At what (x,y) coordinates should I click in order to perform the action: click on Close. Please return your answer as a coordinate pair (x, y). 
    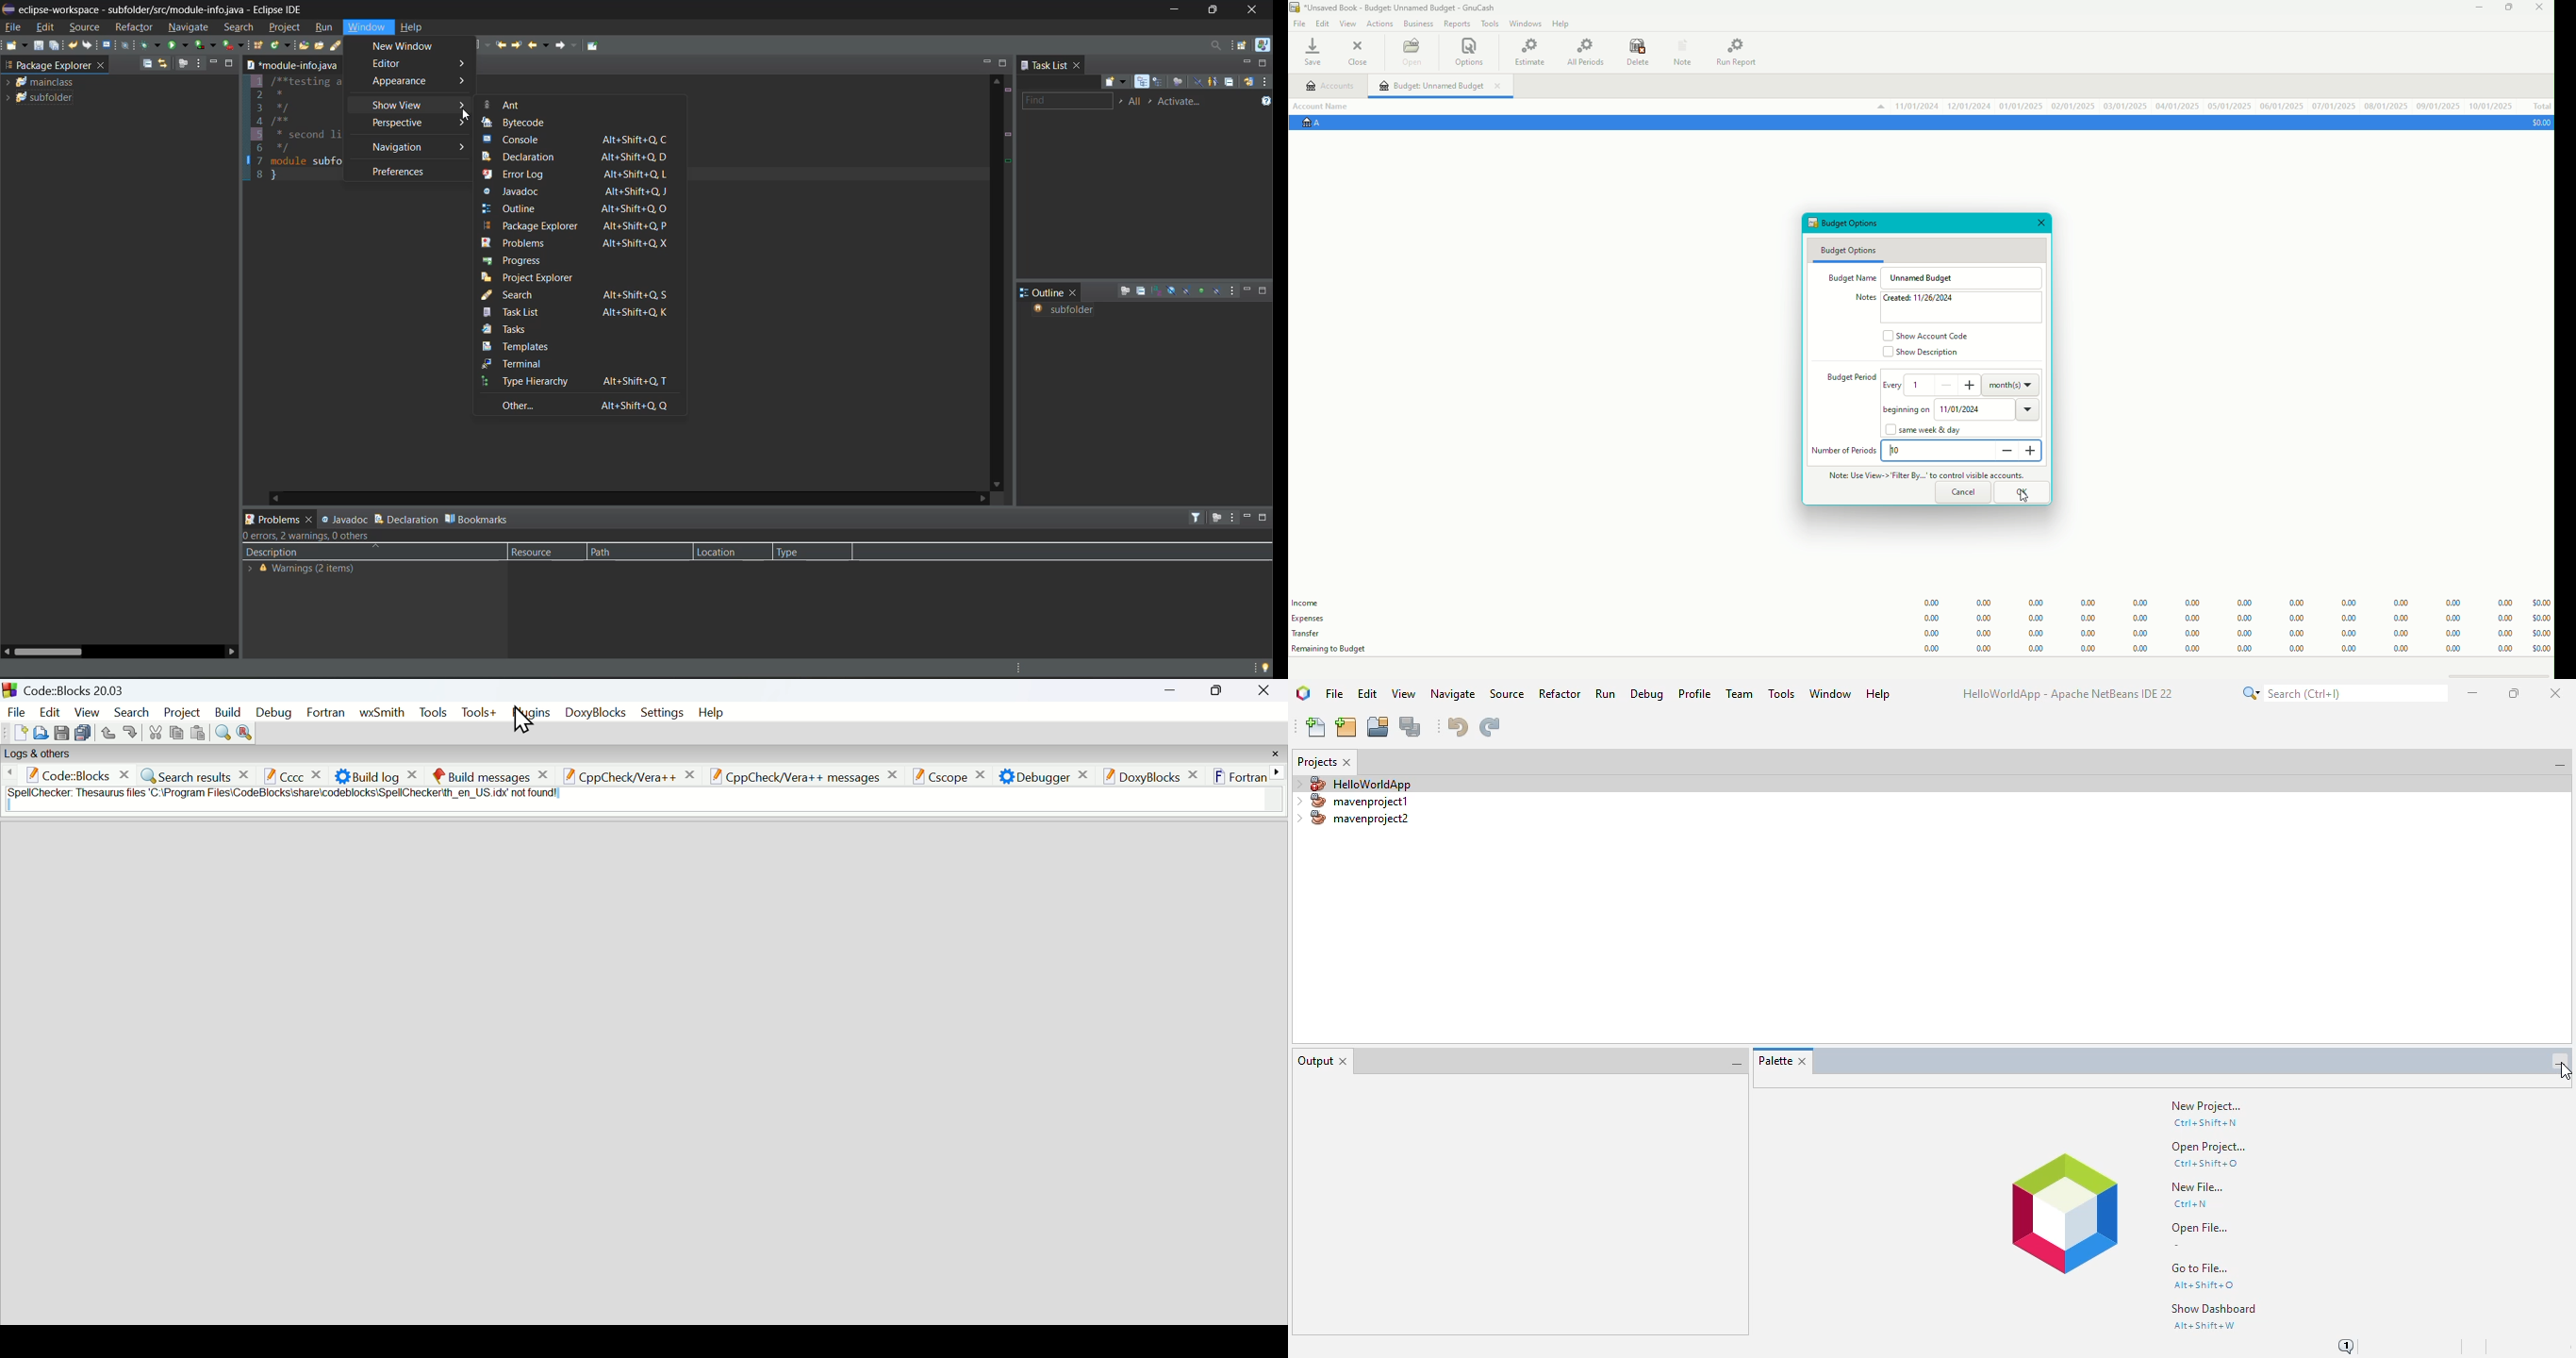
    Looking at the image, I should click on (1264, 692).